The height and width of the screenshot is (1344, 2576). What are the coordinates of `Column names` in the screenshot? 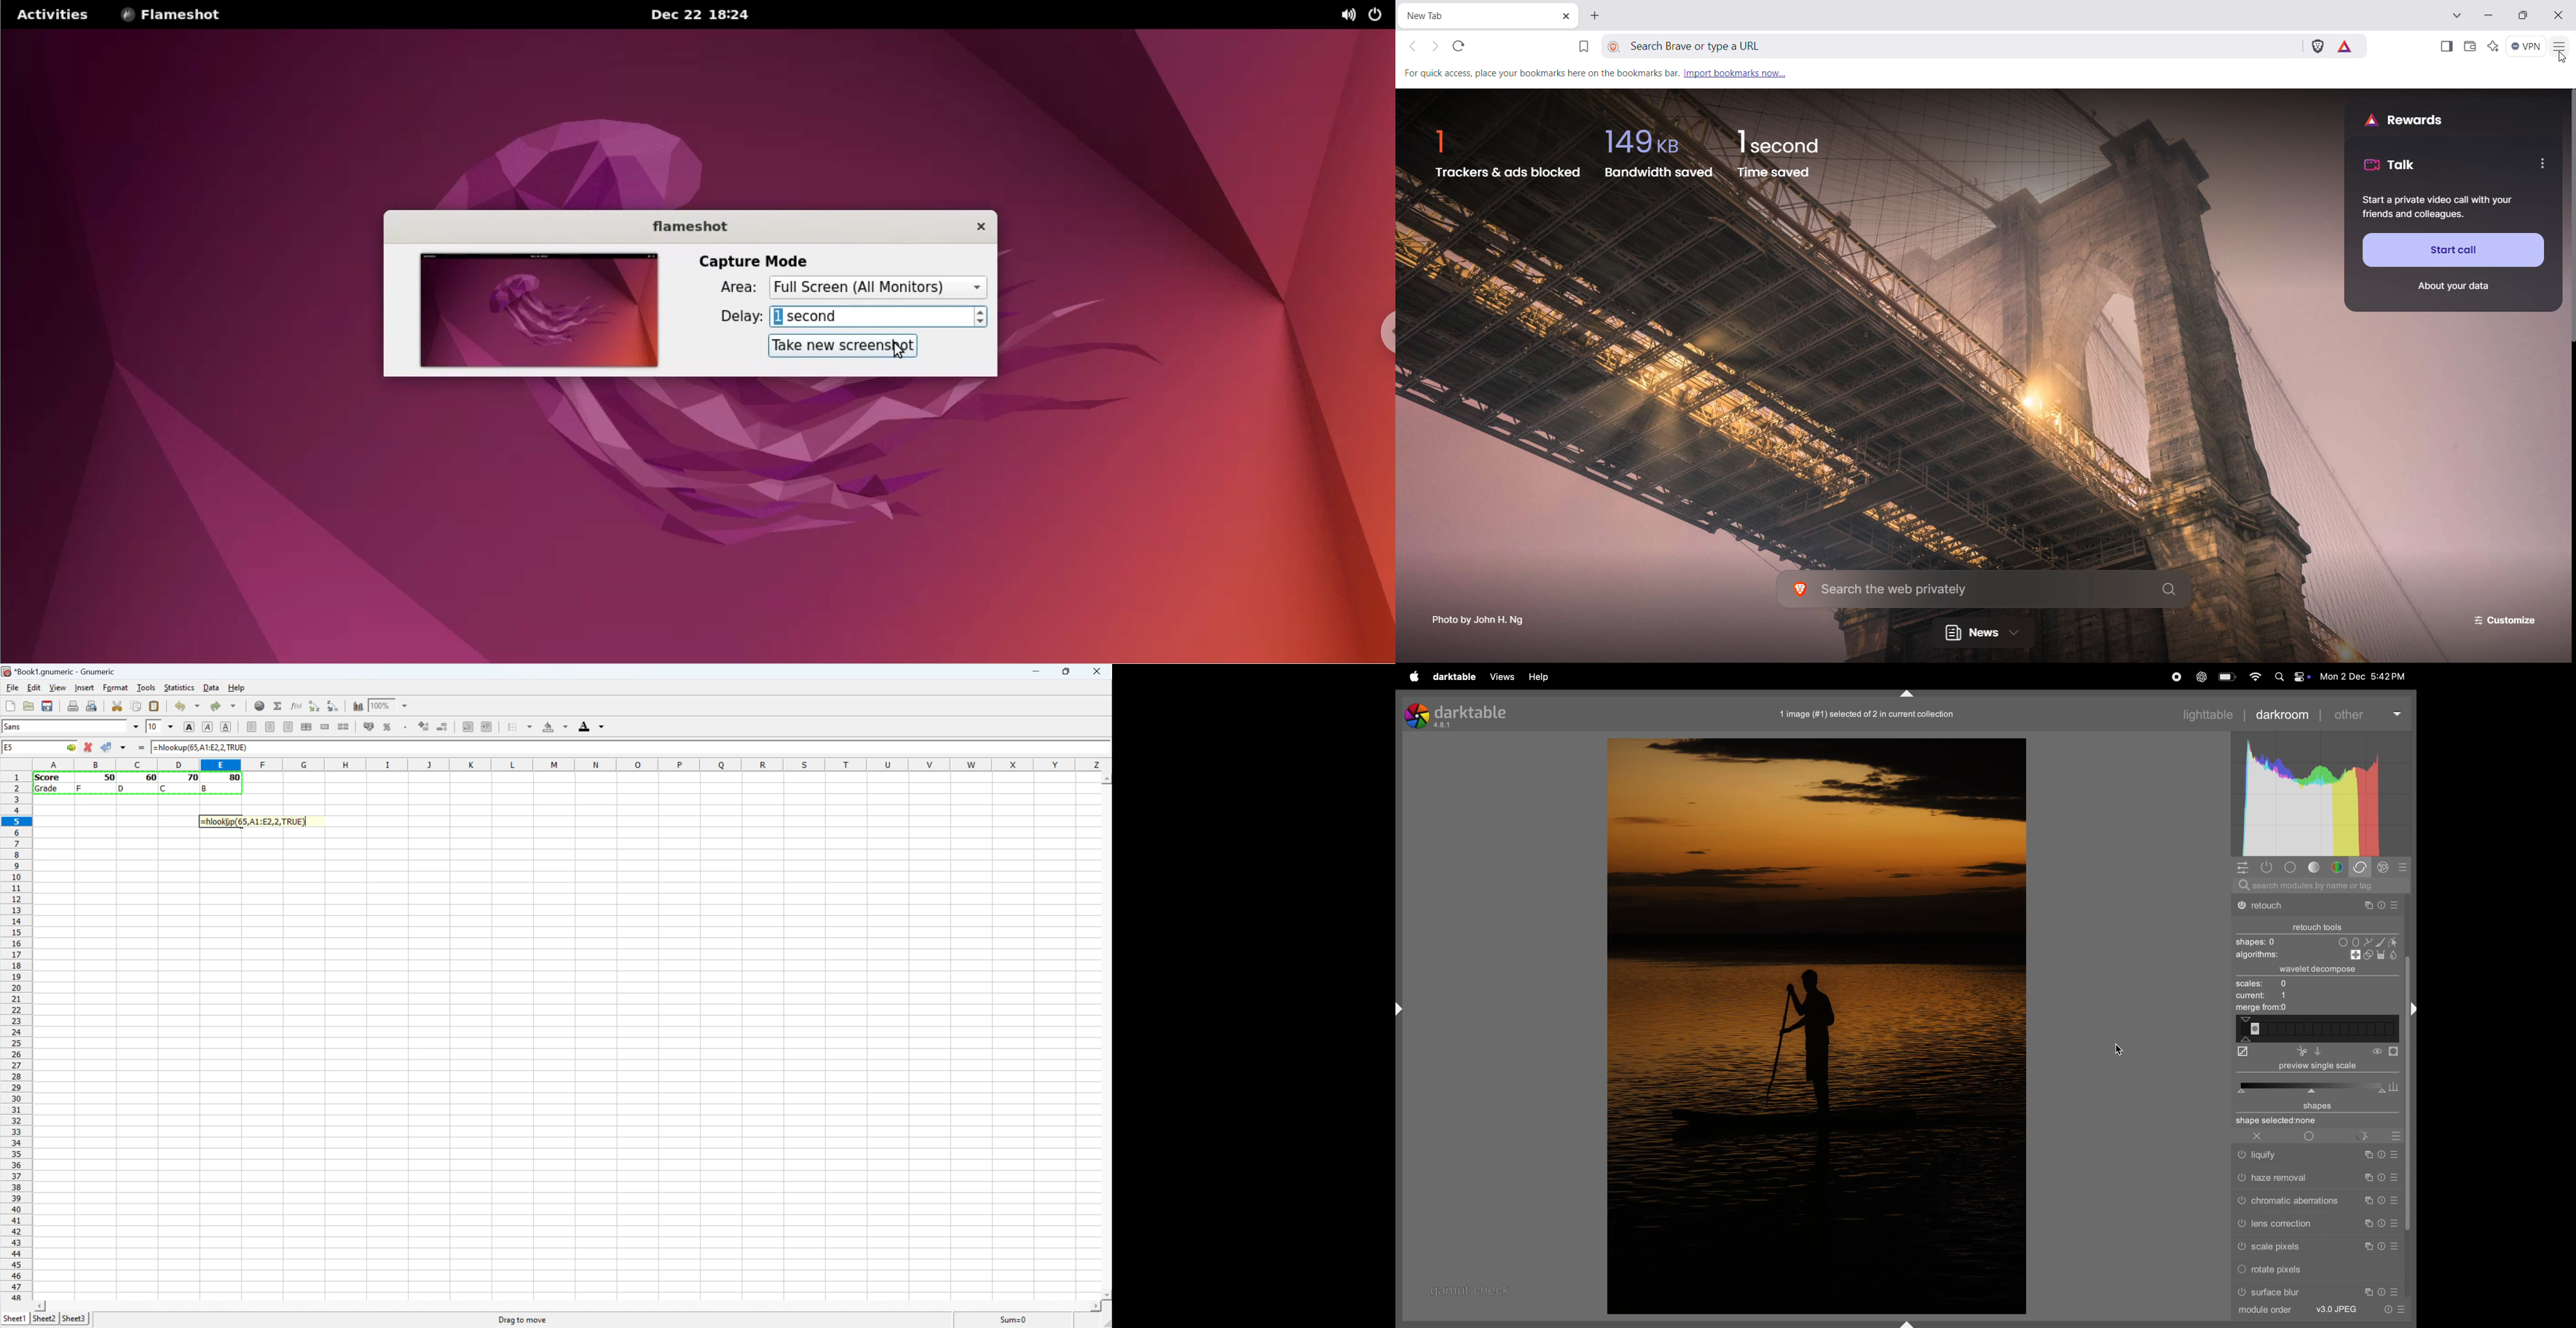 It's located at (572, 764).